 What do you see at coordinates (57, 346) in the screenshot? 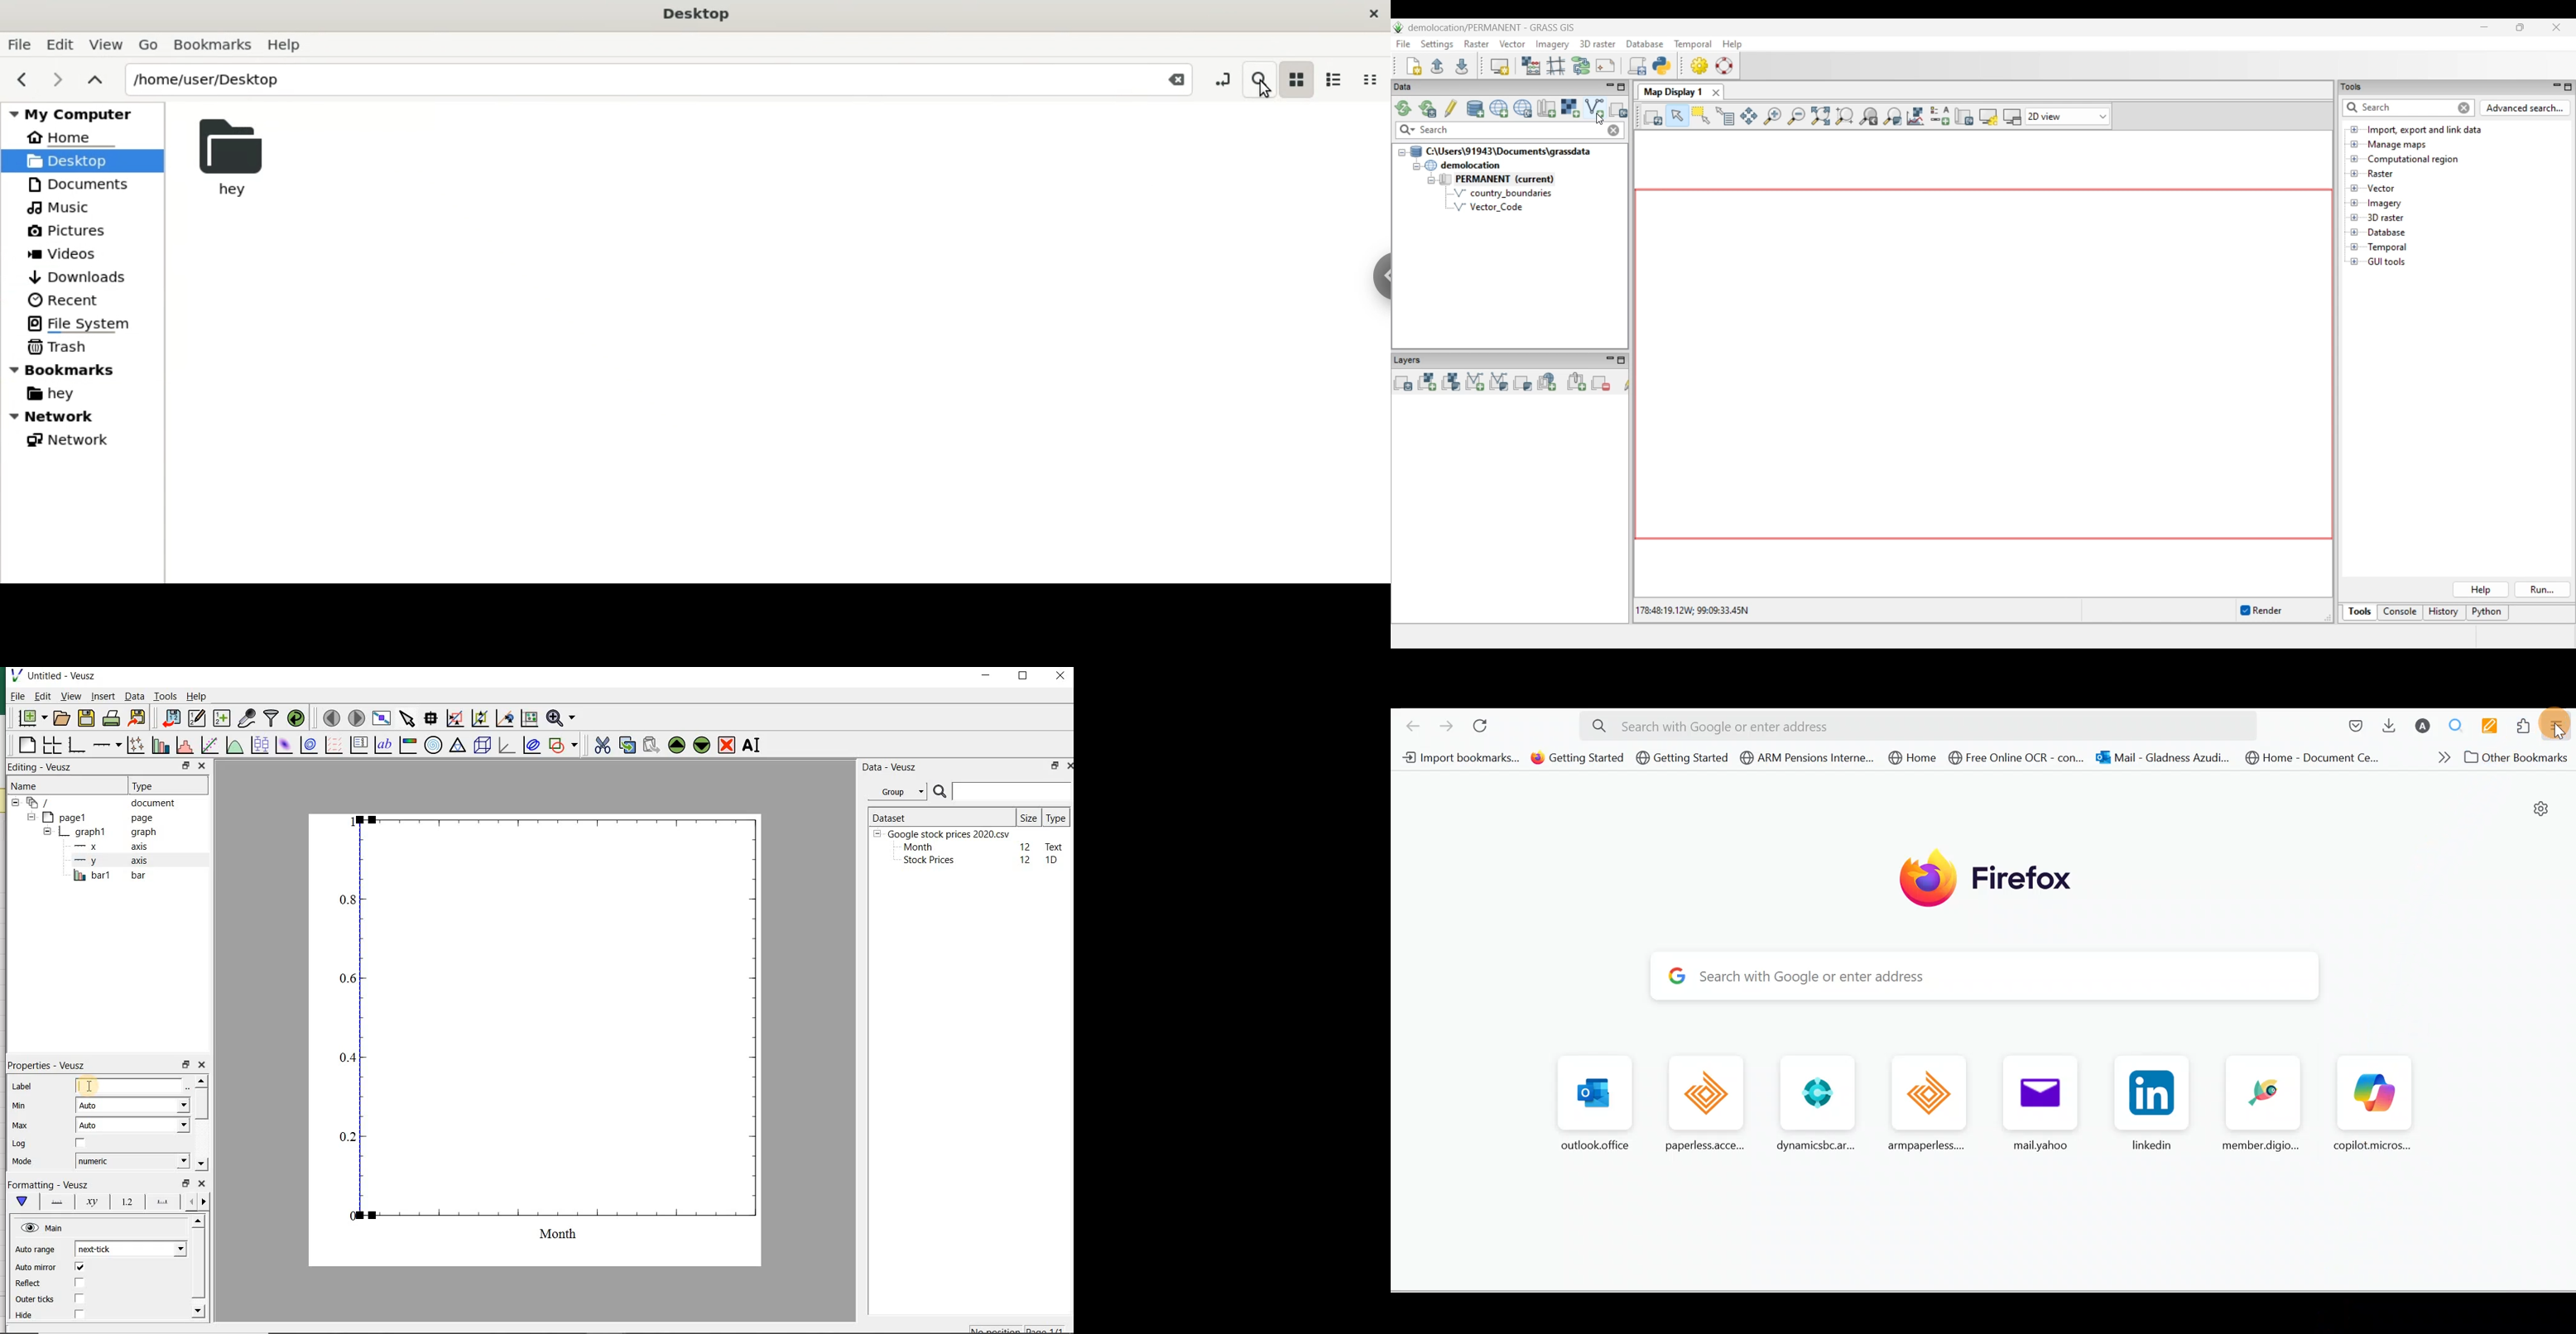
I see `Trash` at bounding box center [57, 346].